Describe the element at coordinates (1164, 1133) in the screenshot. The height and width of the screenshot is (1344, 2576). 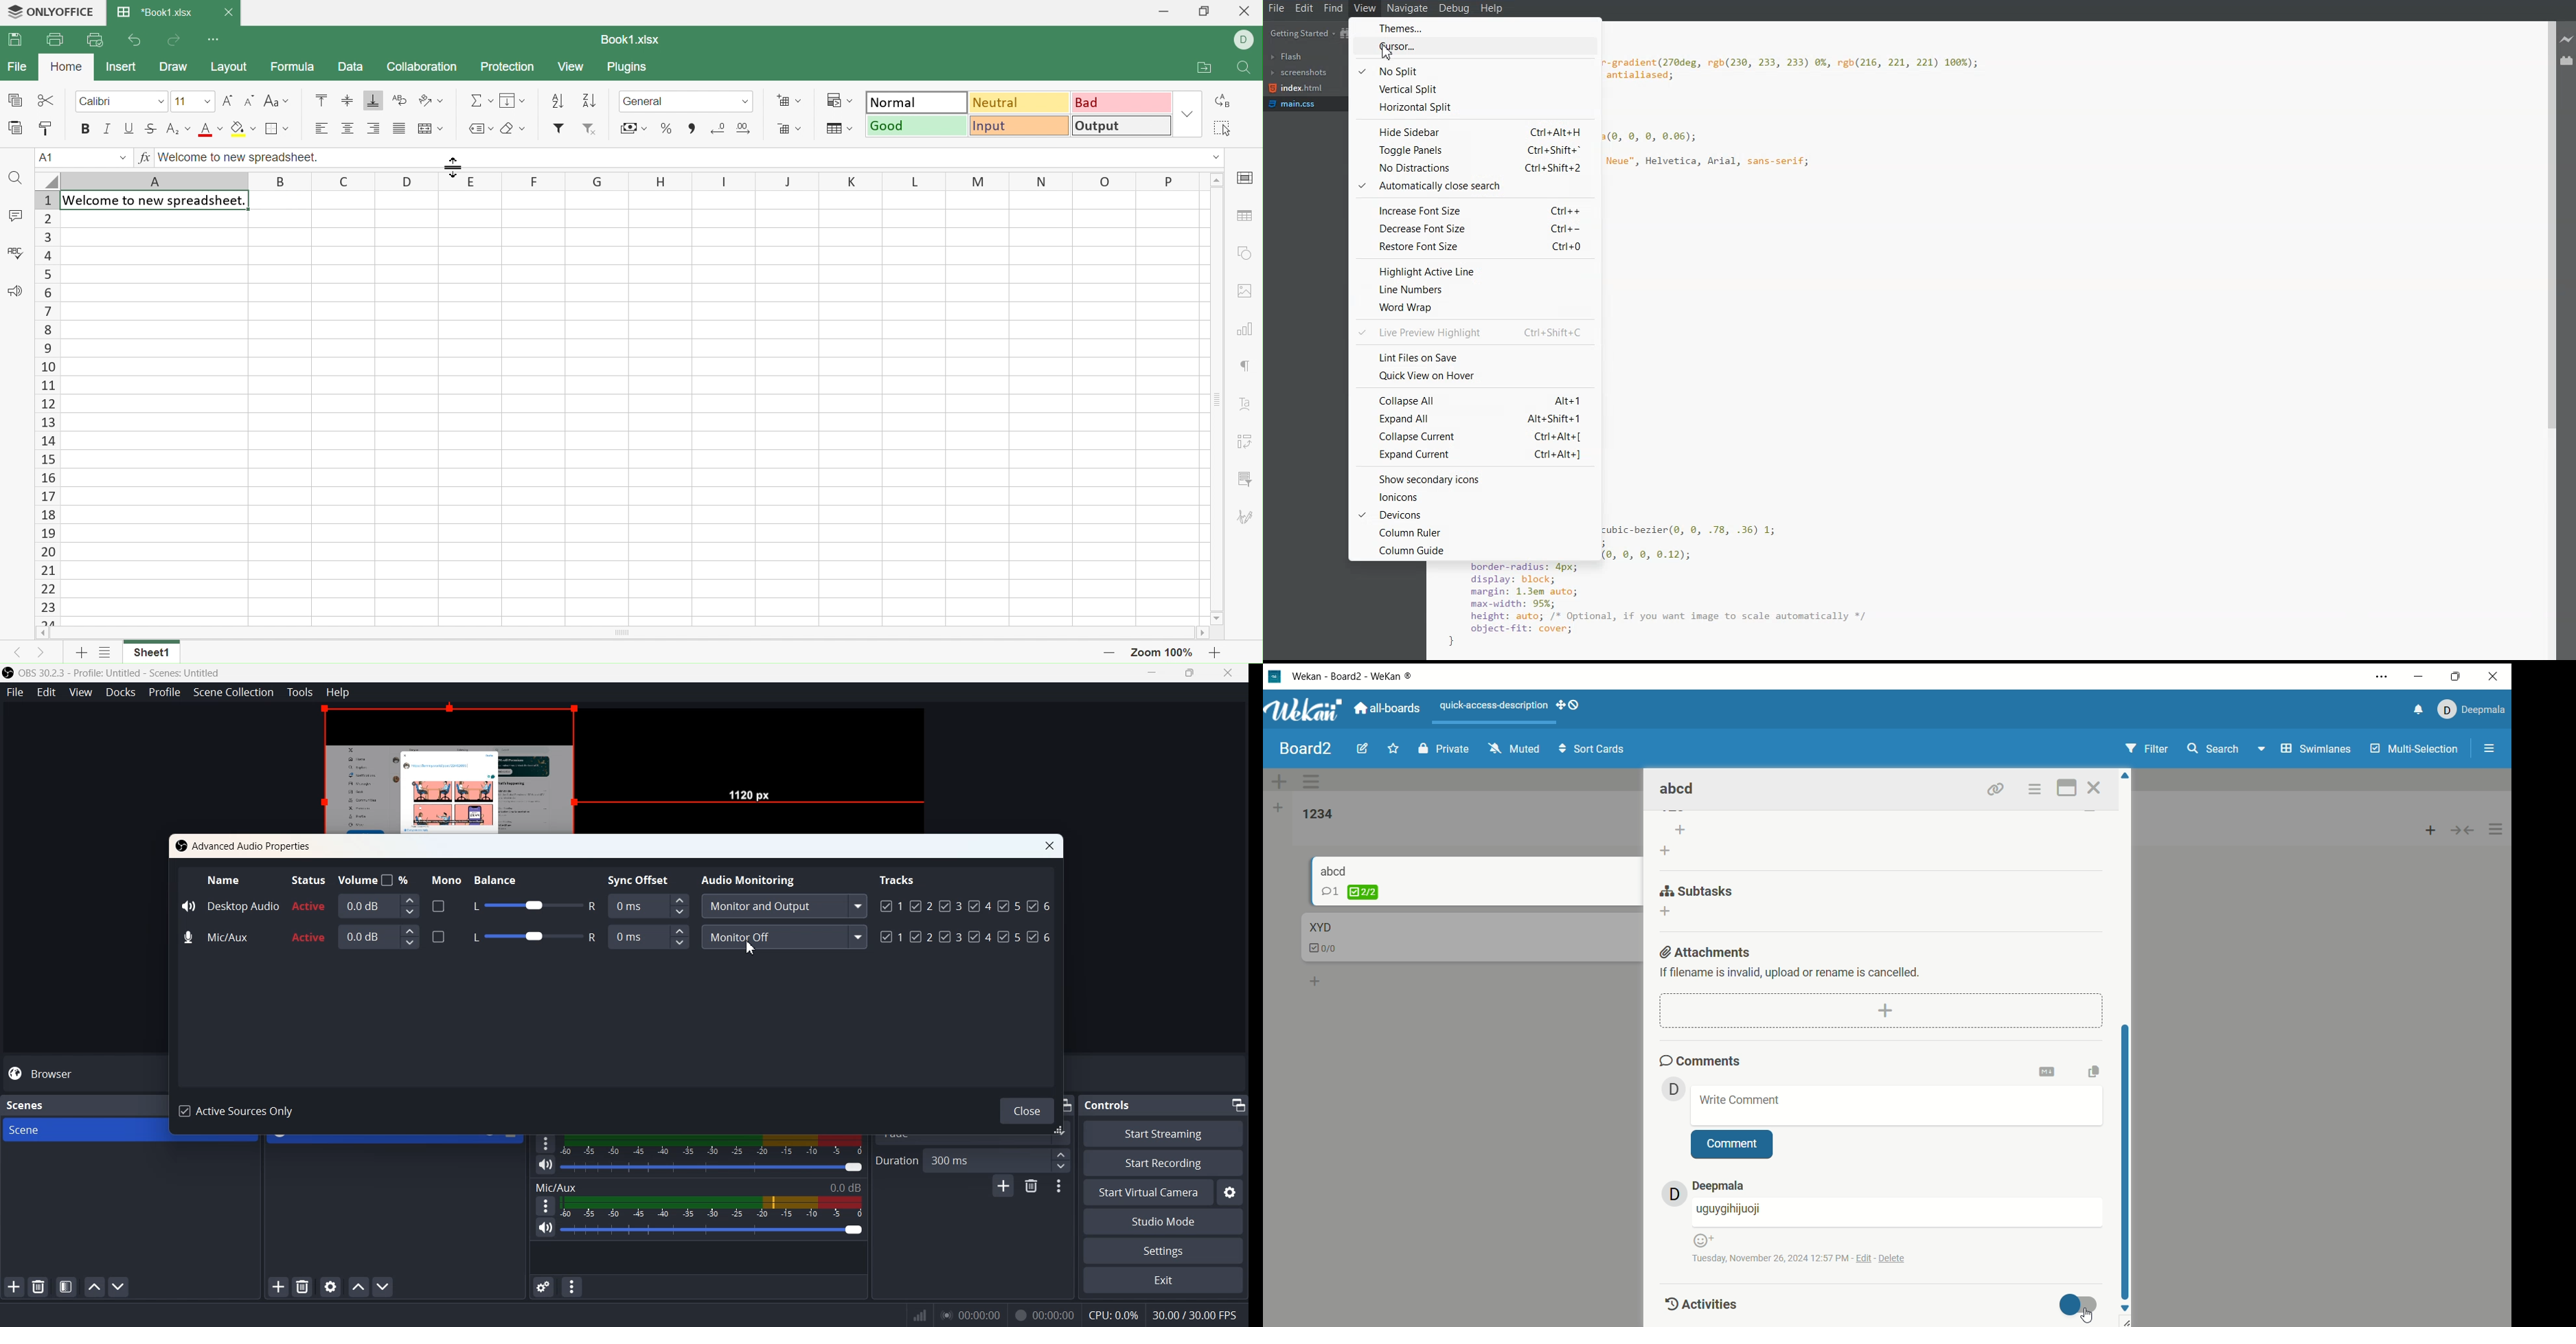
I see `Start Streaming` at that location.